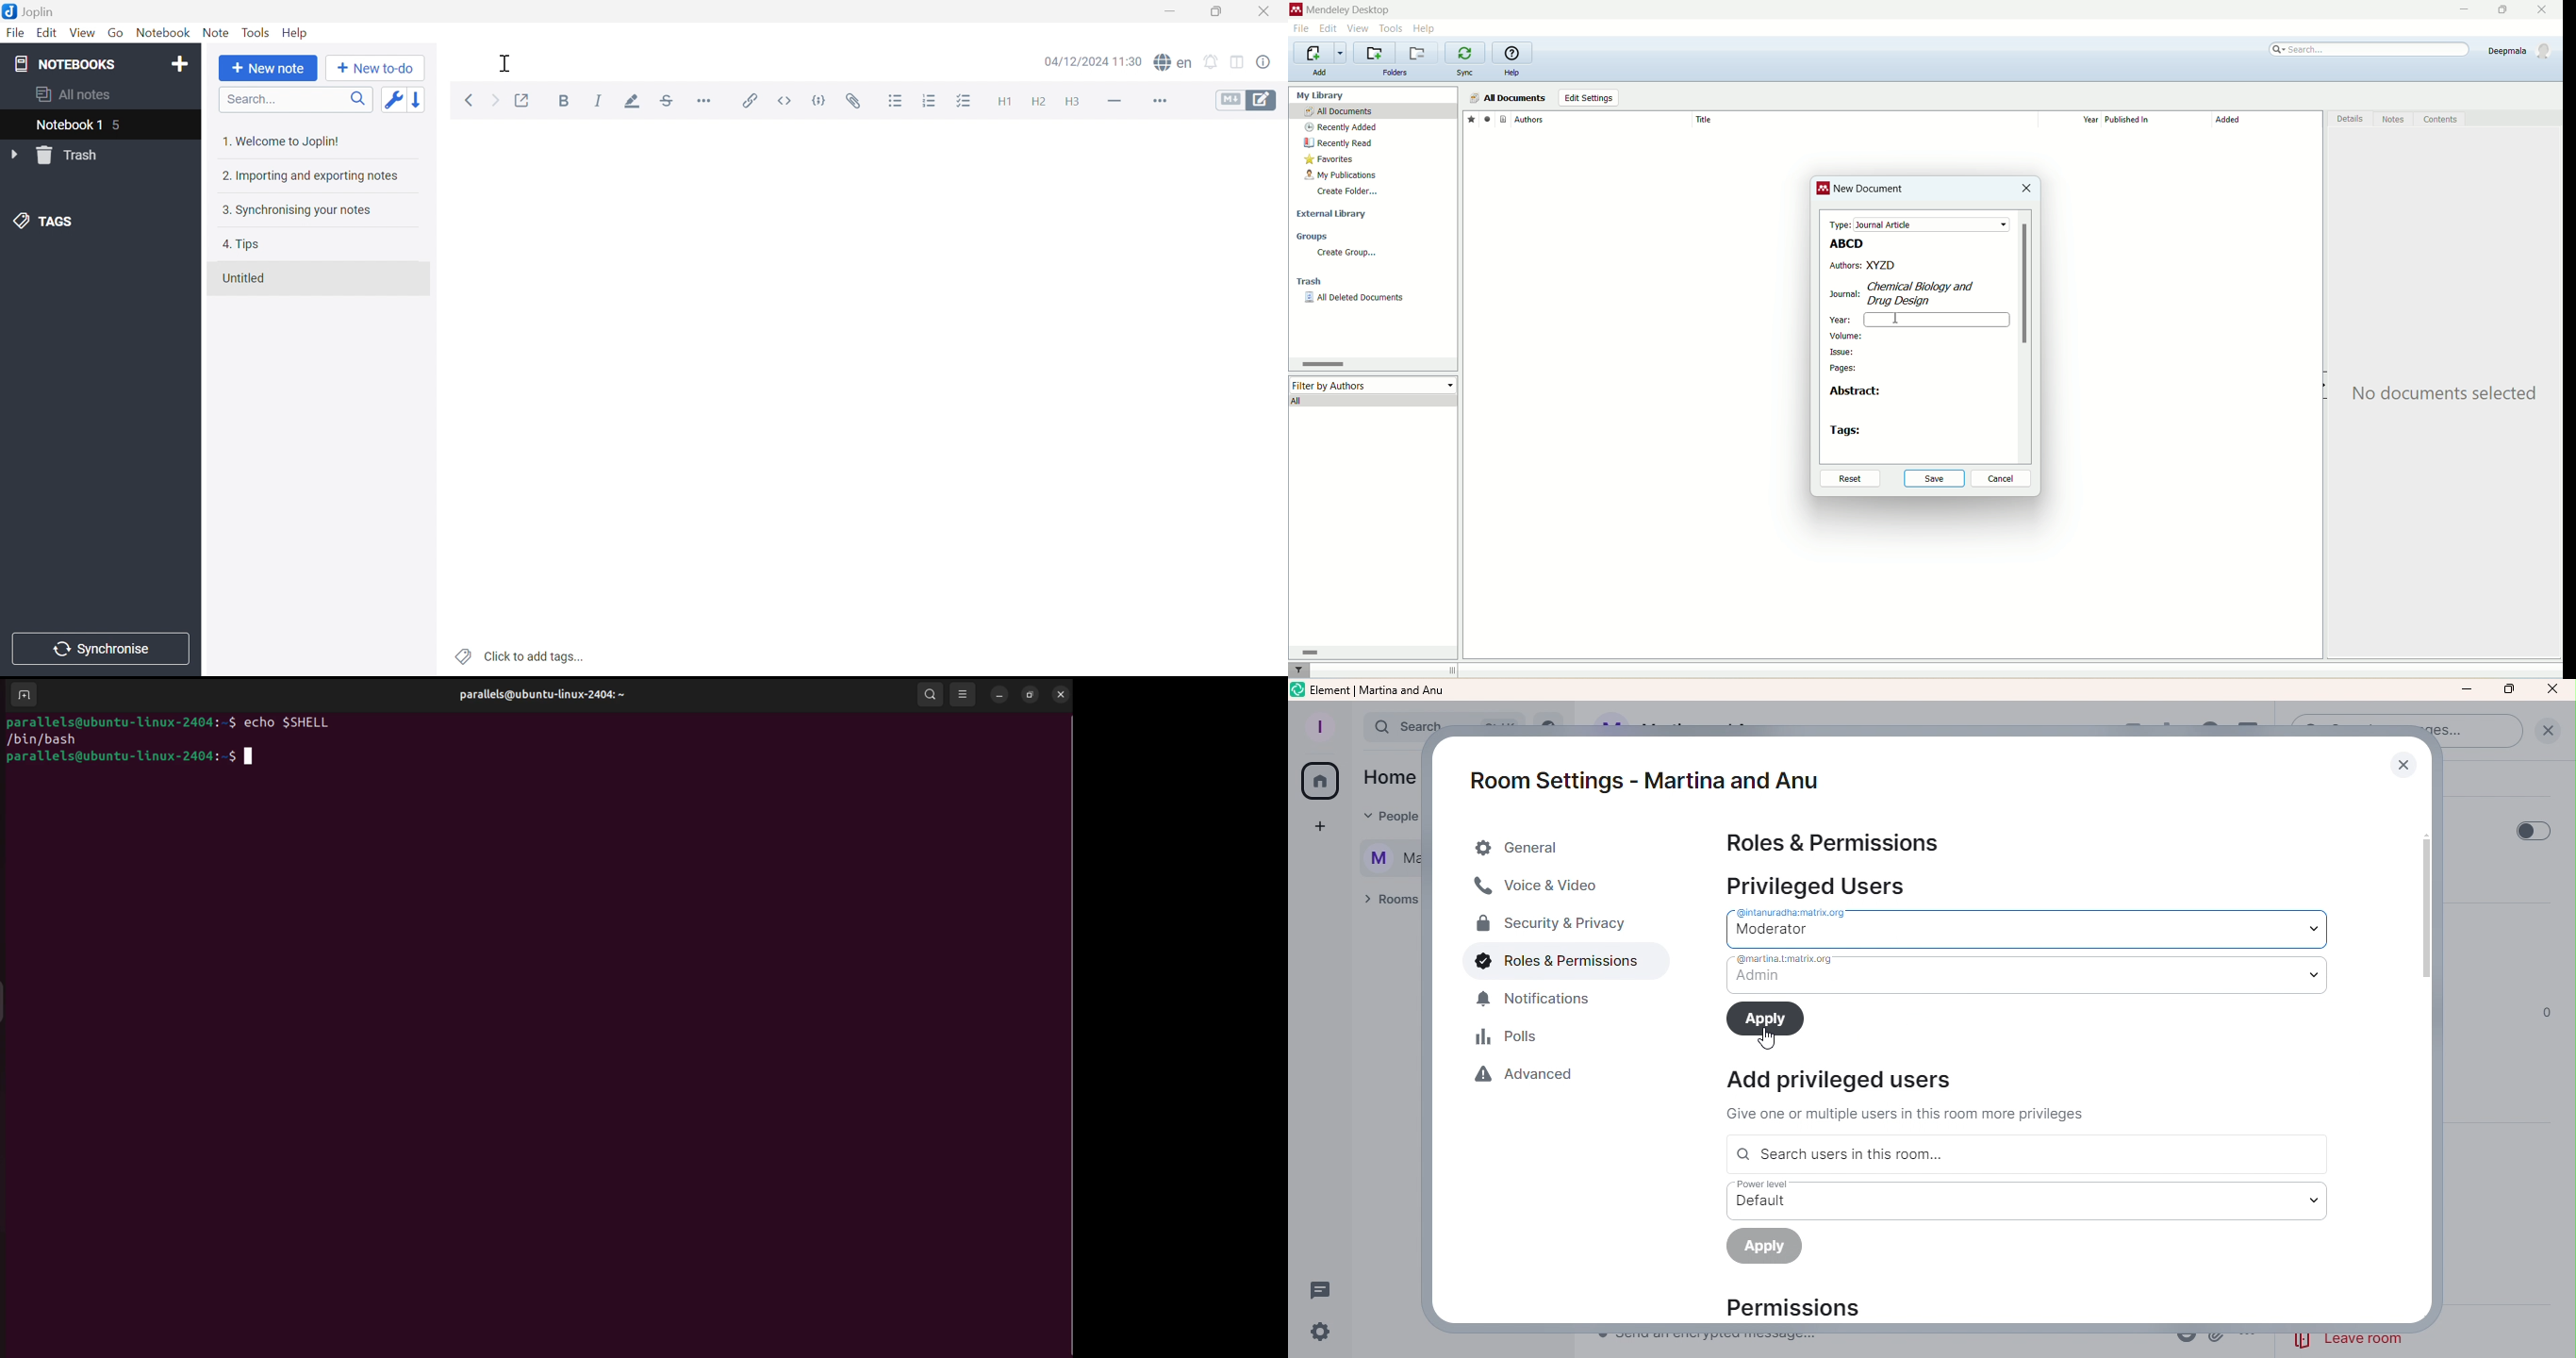 This screenshot has height=1372, width=2576. What do you see at coordinates (1347, 191) in the screenshot?
I see `create folder` at bounding box center [1347, 191].